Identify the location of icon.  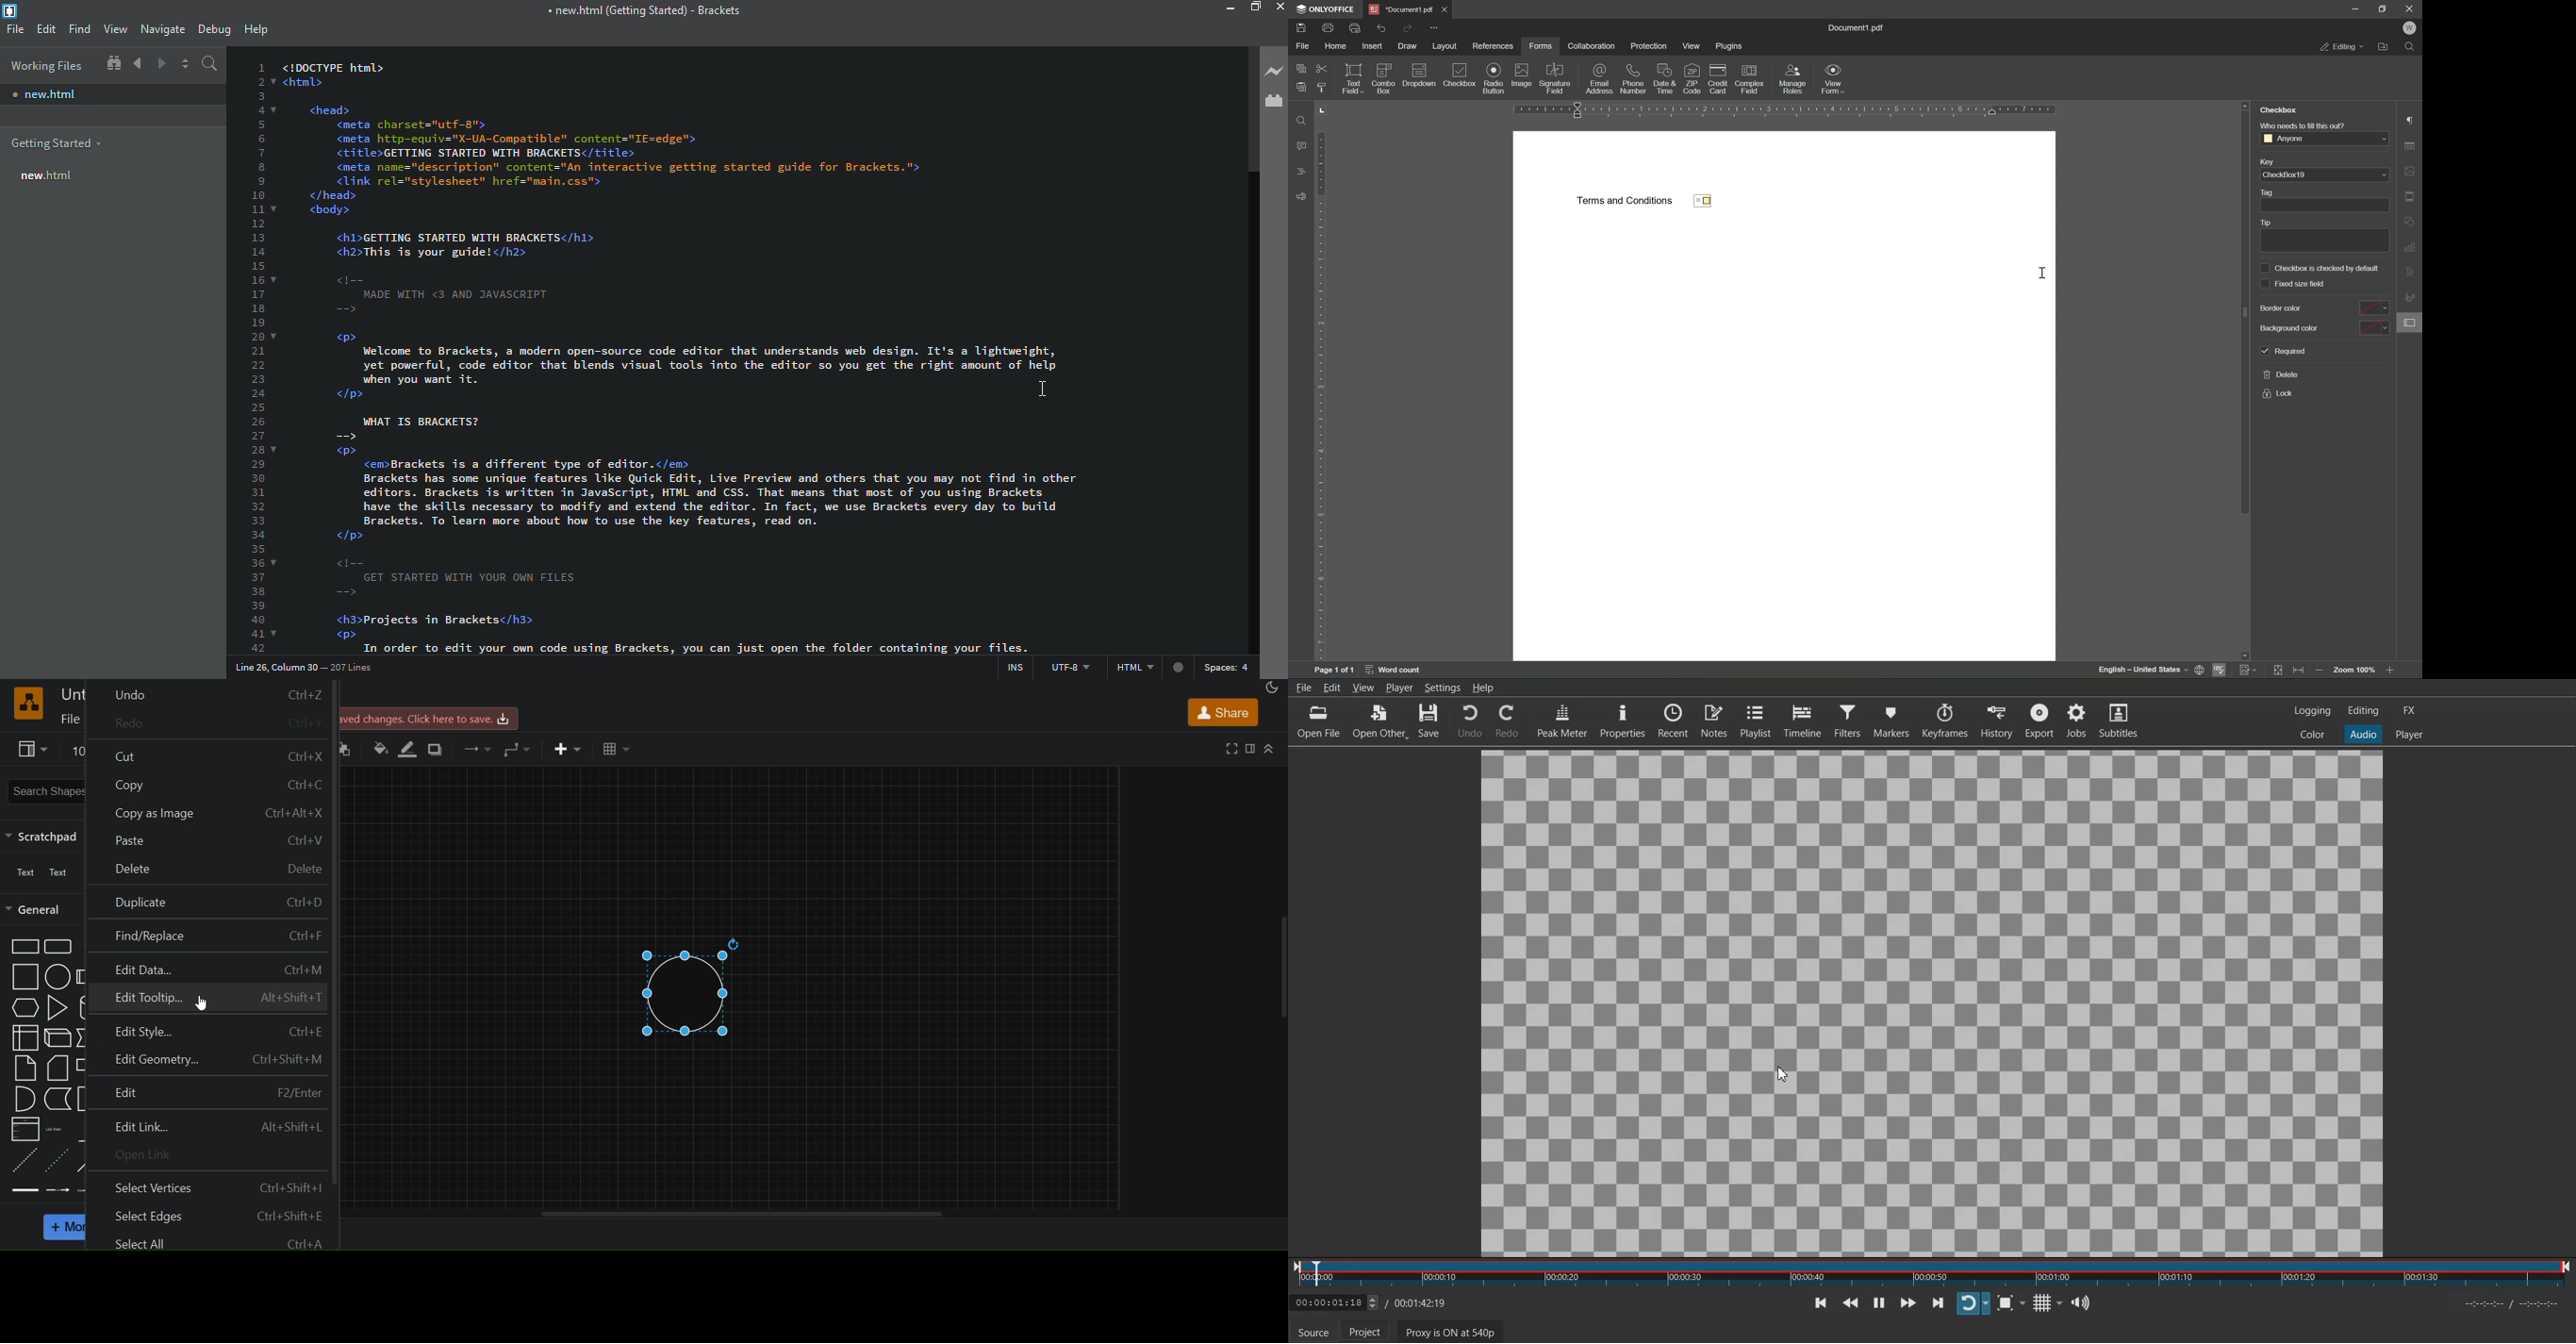
(1495, 70).